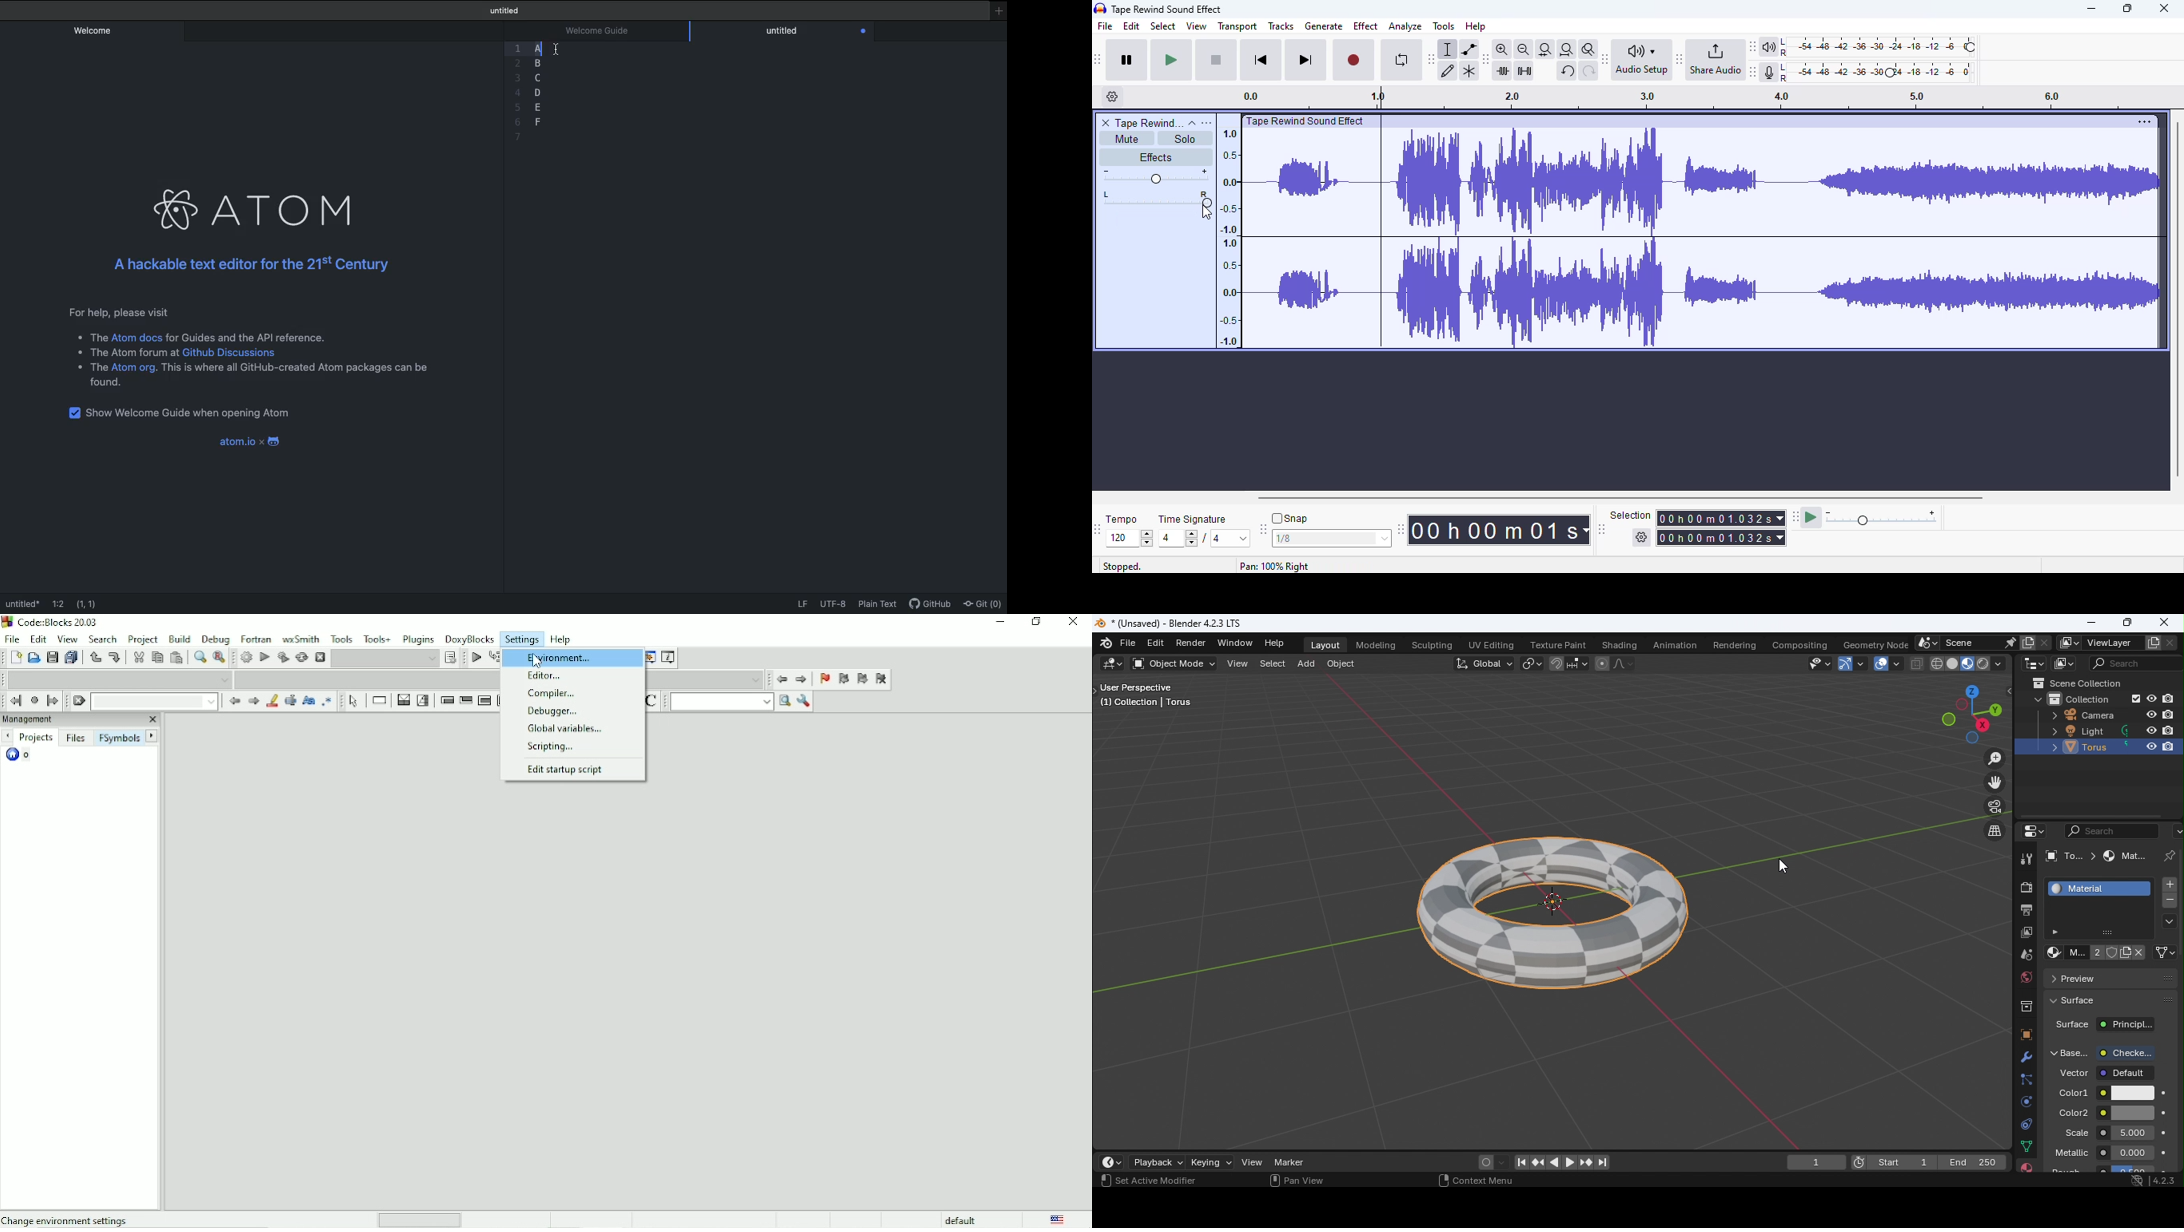 The height and width of the screenshot is (1232, 2184). I want to click on Find, so click(198, 657).